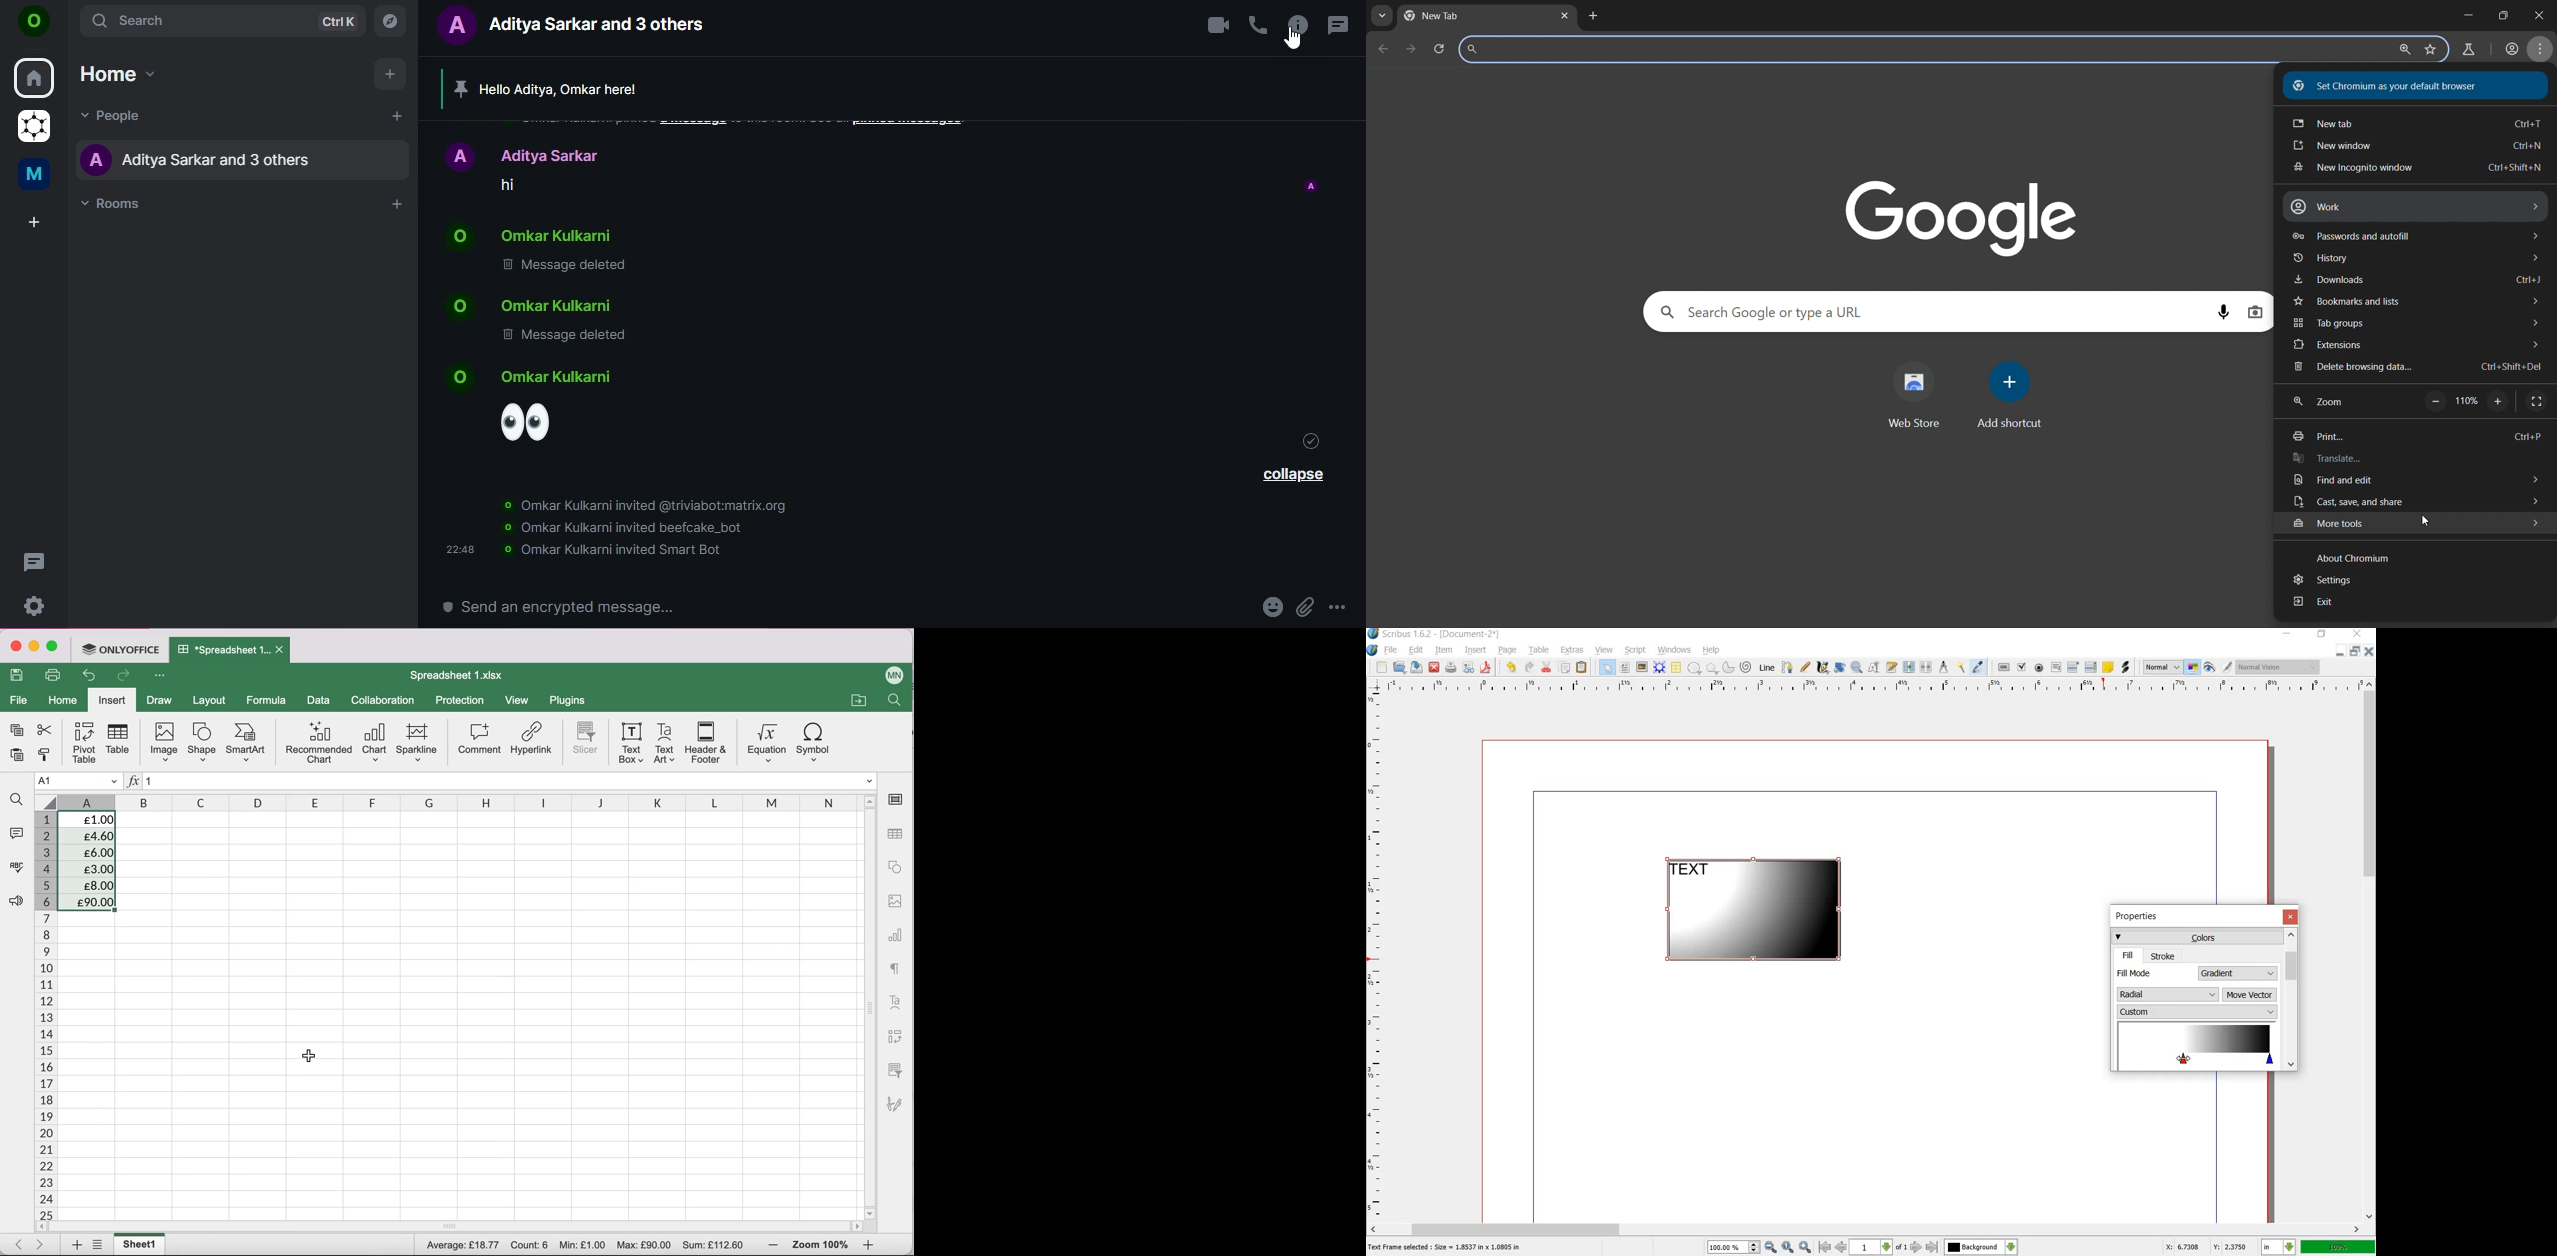 This screenshot has height=1260, width=2576. What do you see at coordinates (117, 70) in the screenshot?
I see `home` at bounding box center [117, 70].